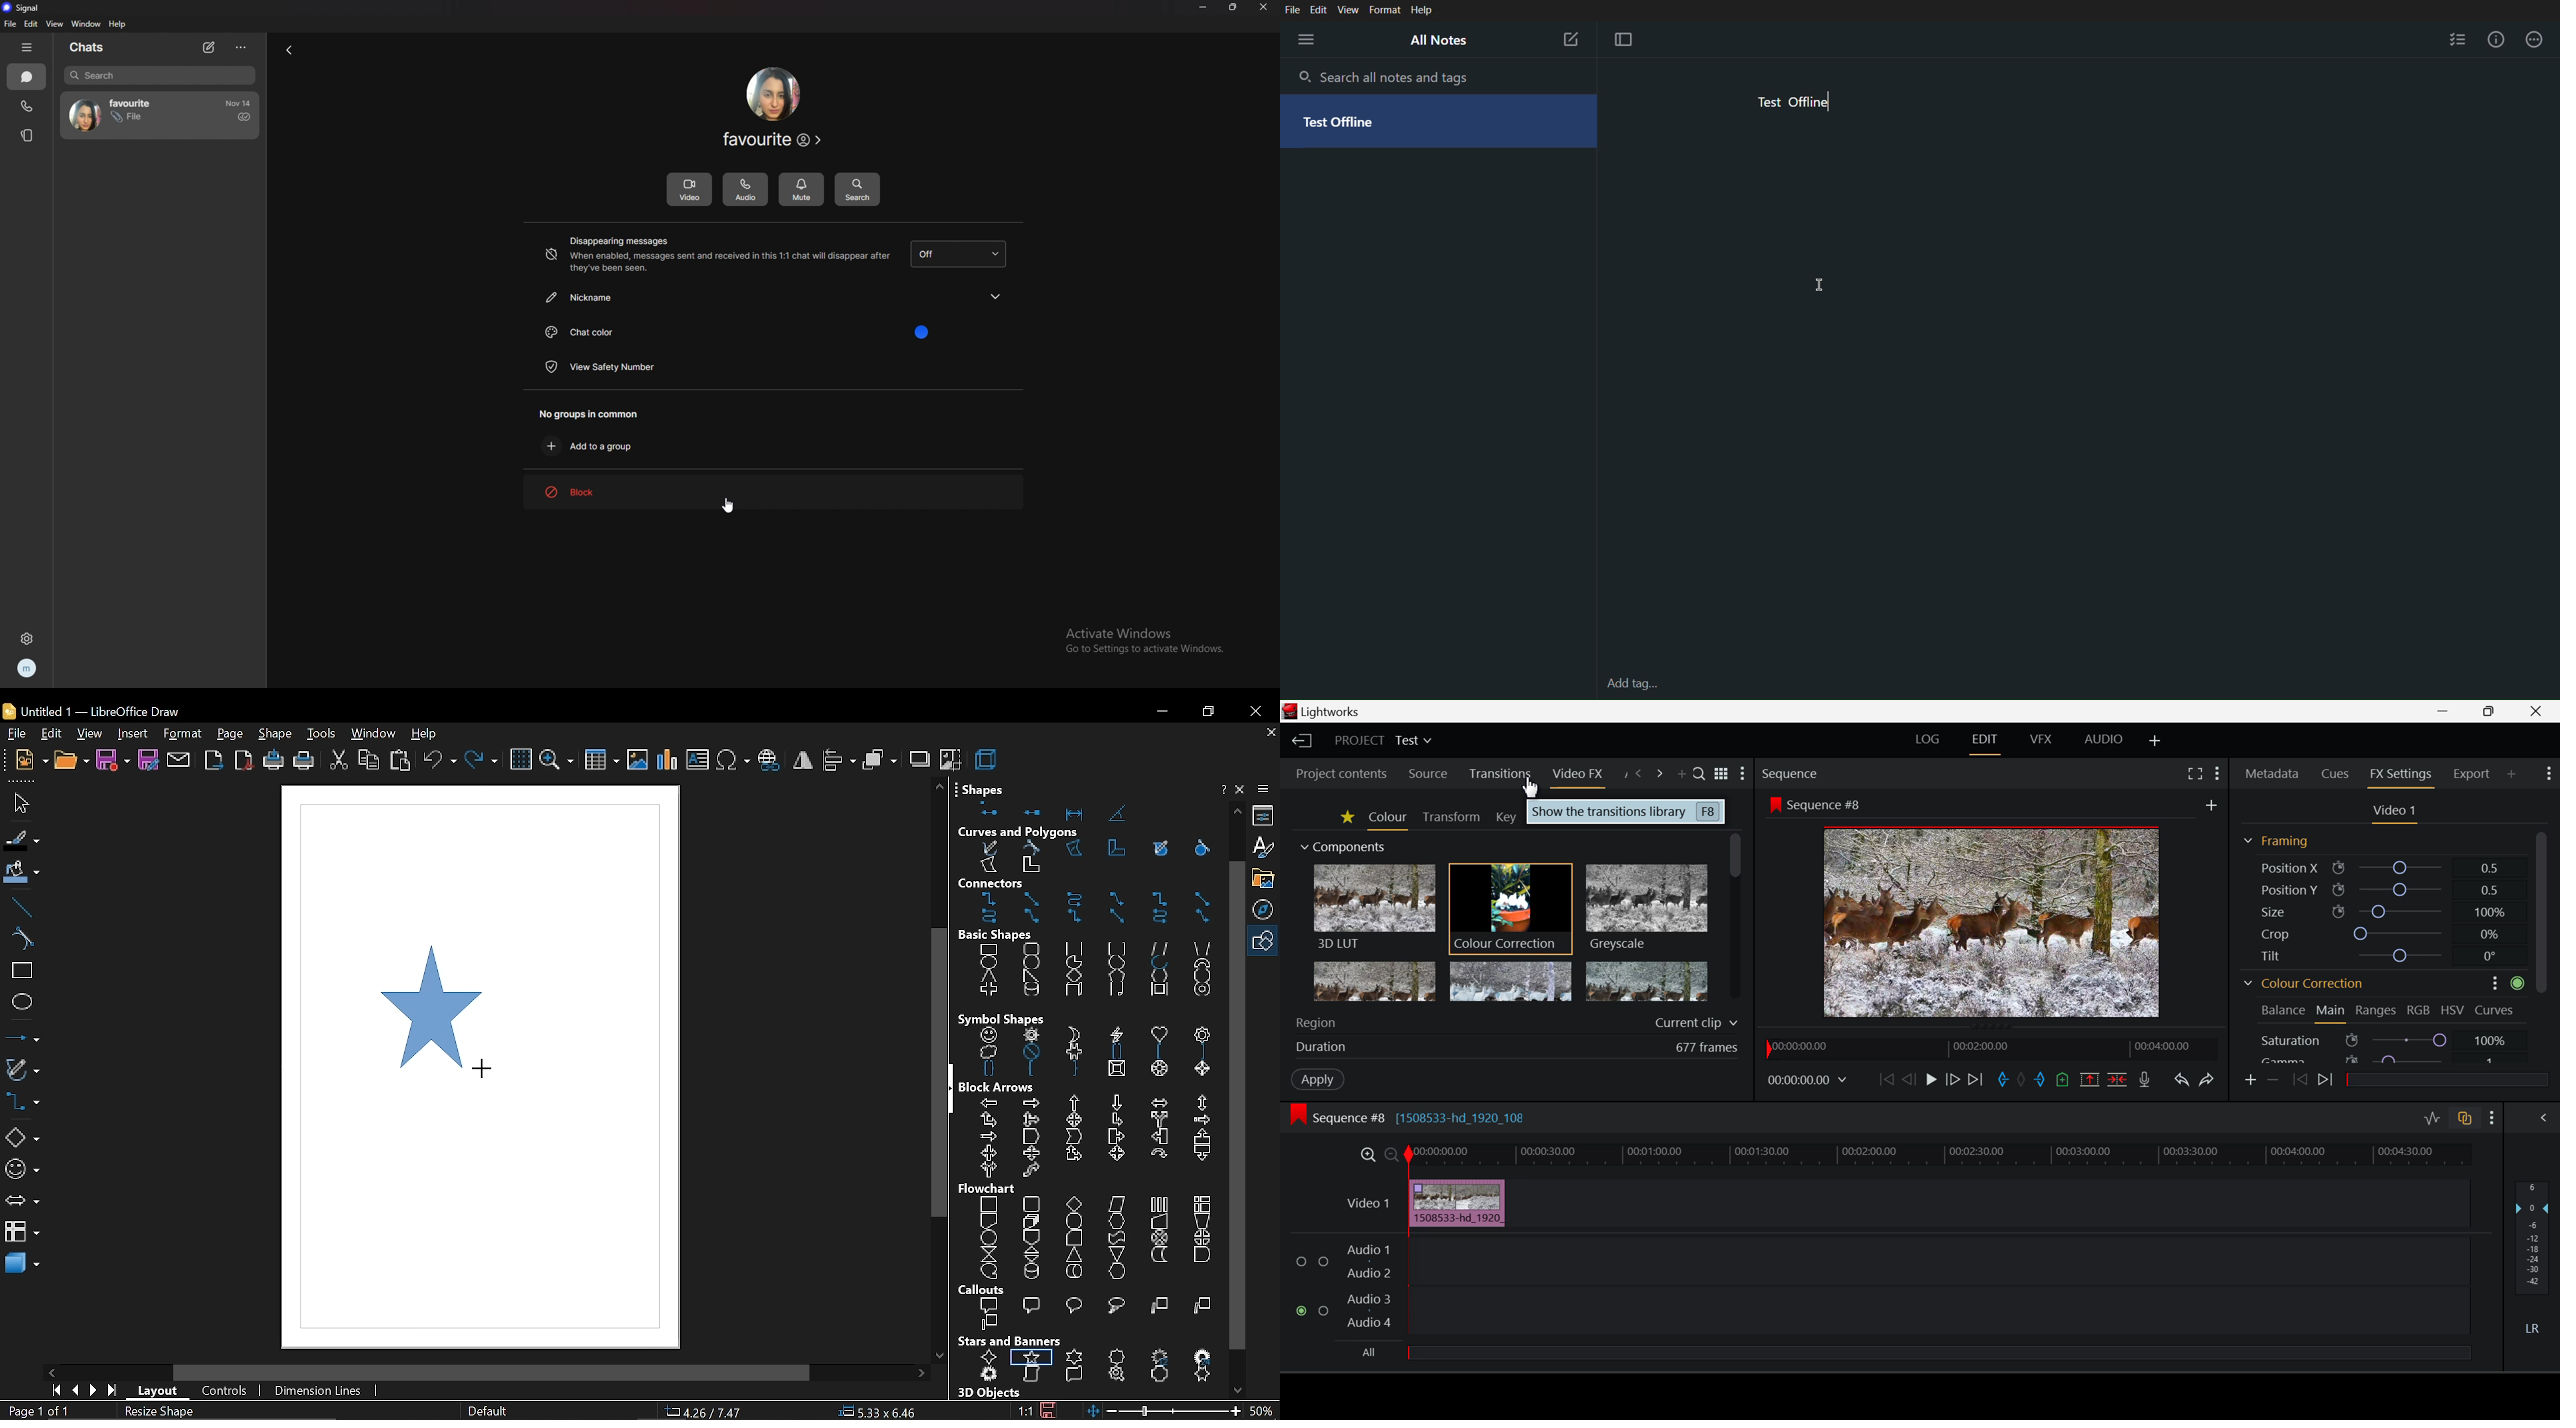 This screenshot has width=2576, height=1428. Describe the element at coordinates (22, 1104) in the screenshot. I see `connectors` at that location.